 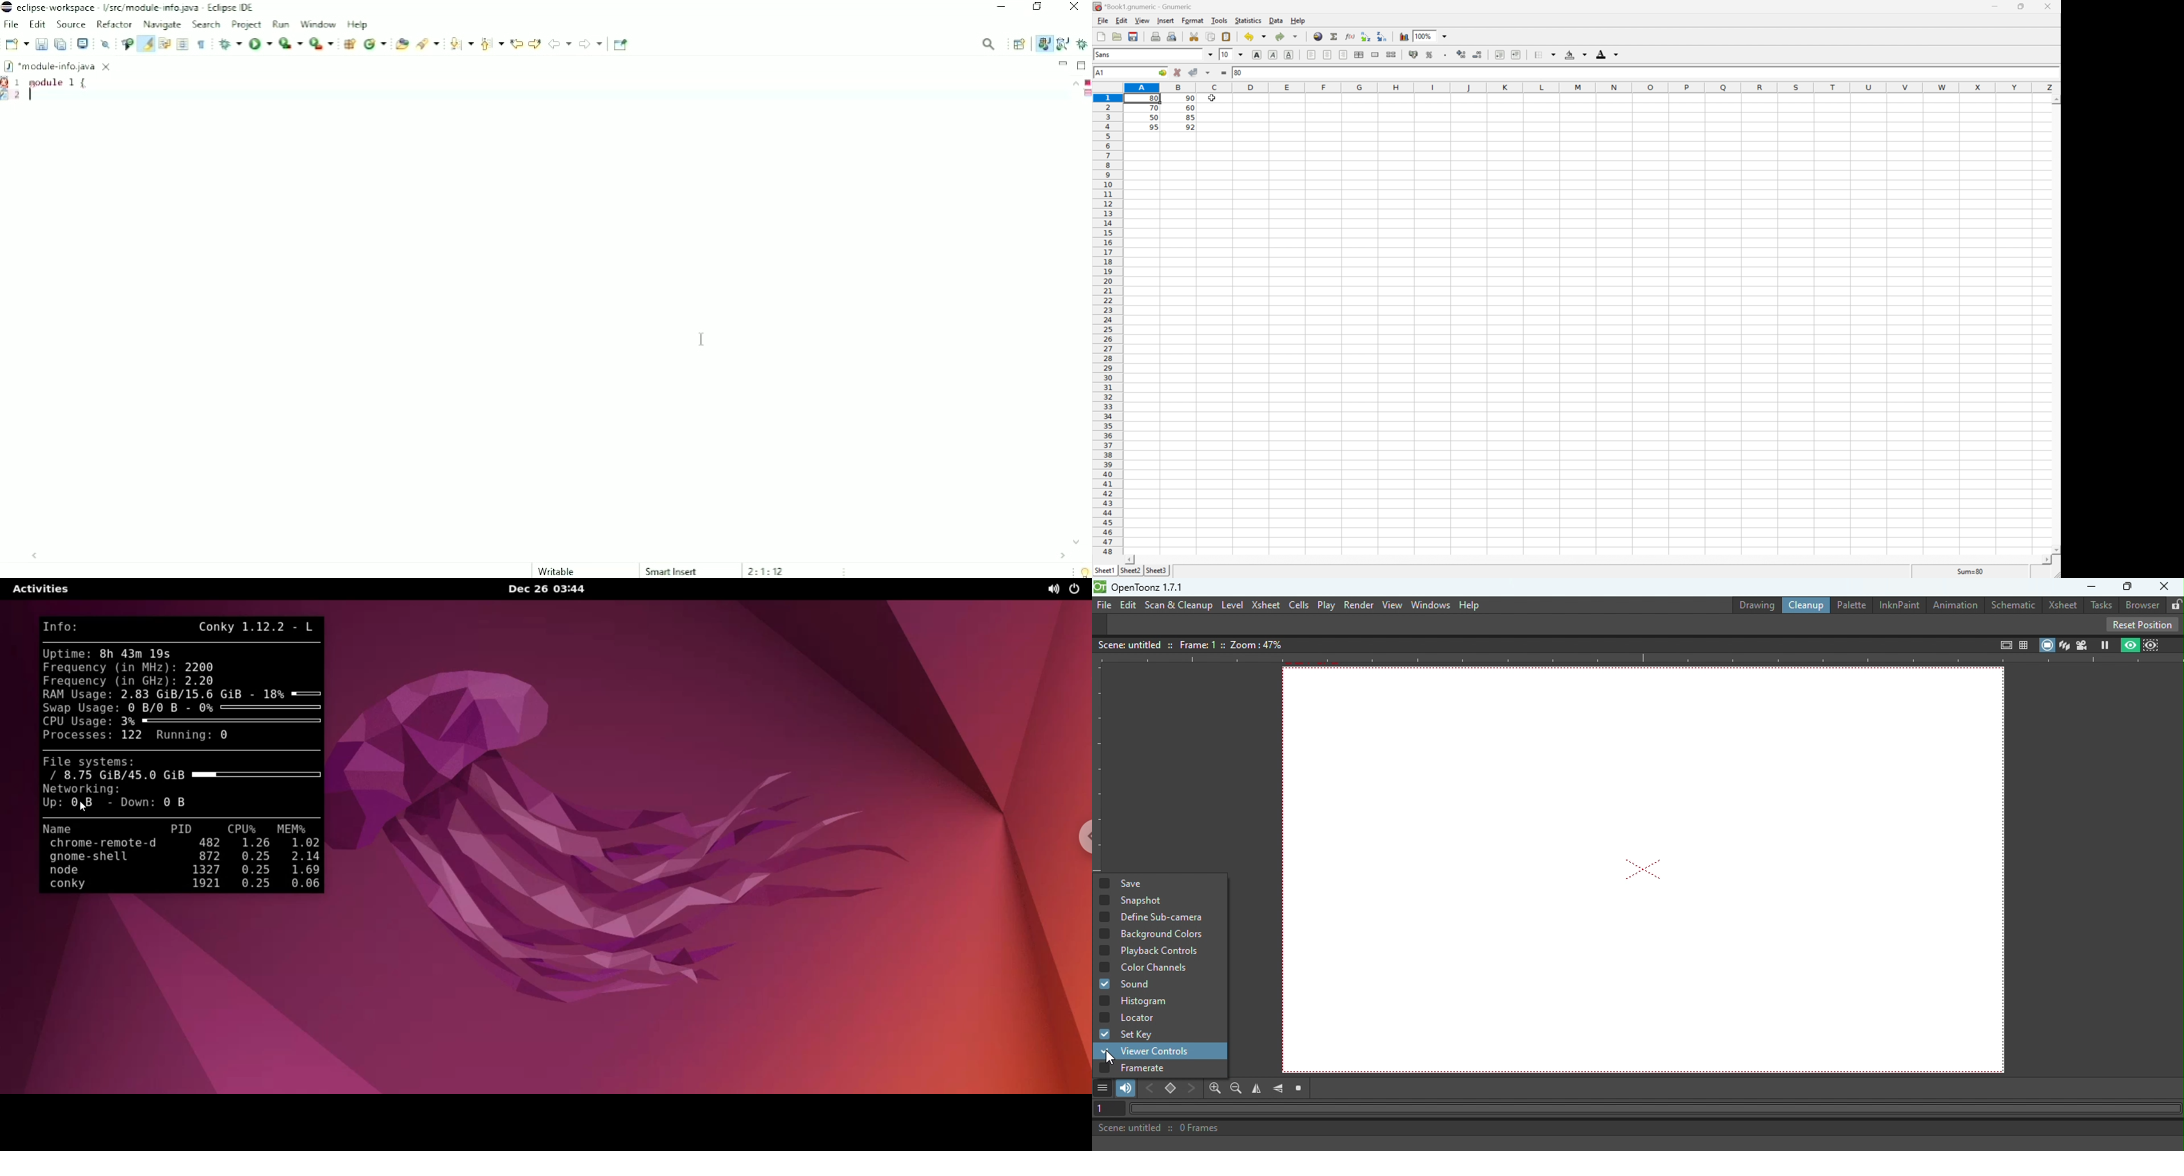 I want to click on Vertical scrollbar, so click(x=1070, y=313).